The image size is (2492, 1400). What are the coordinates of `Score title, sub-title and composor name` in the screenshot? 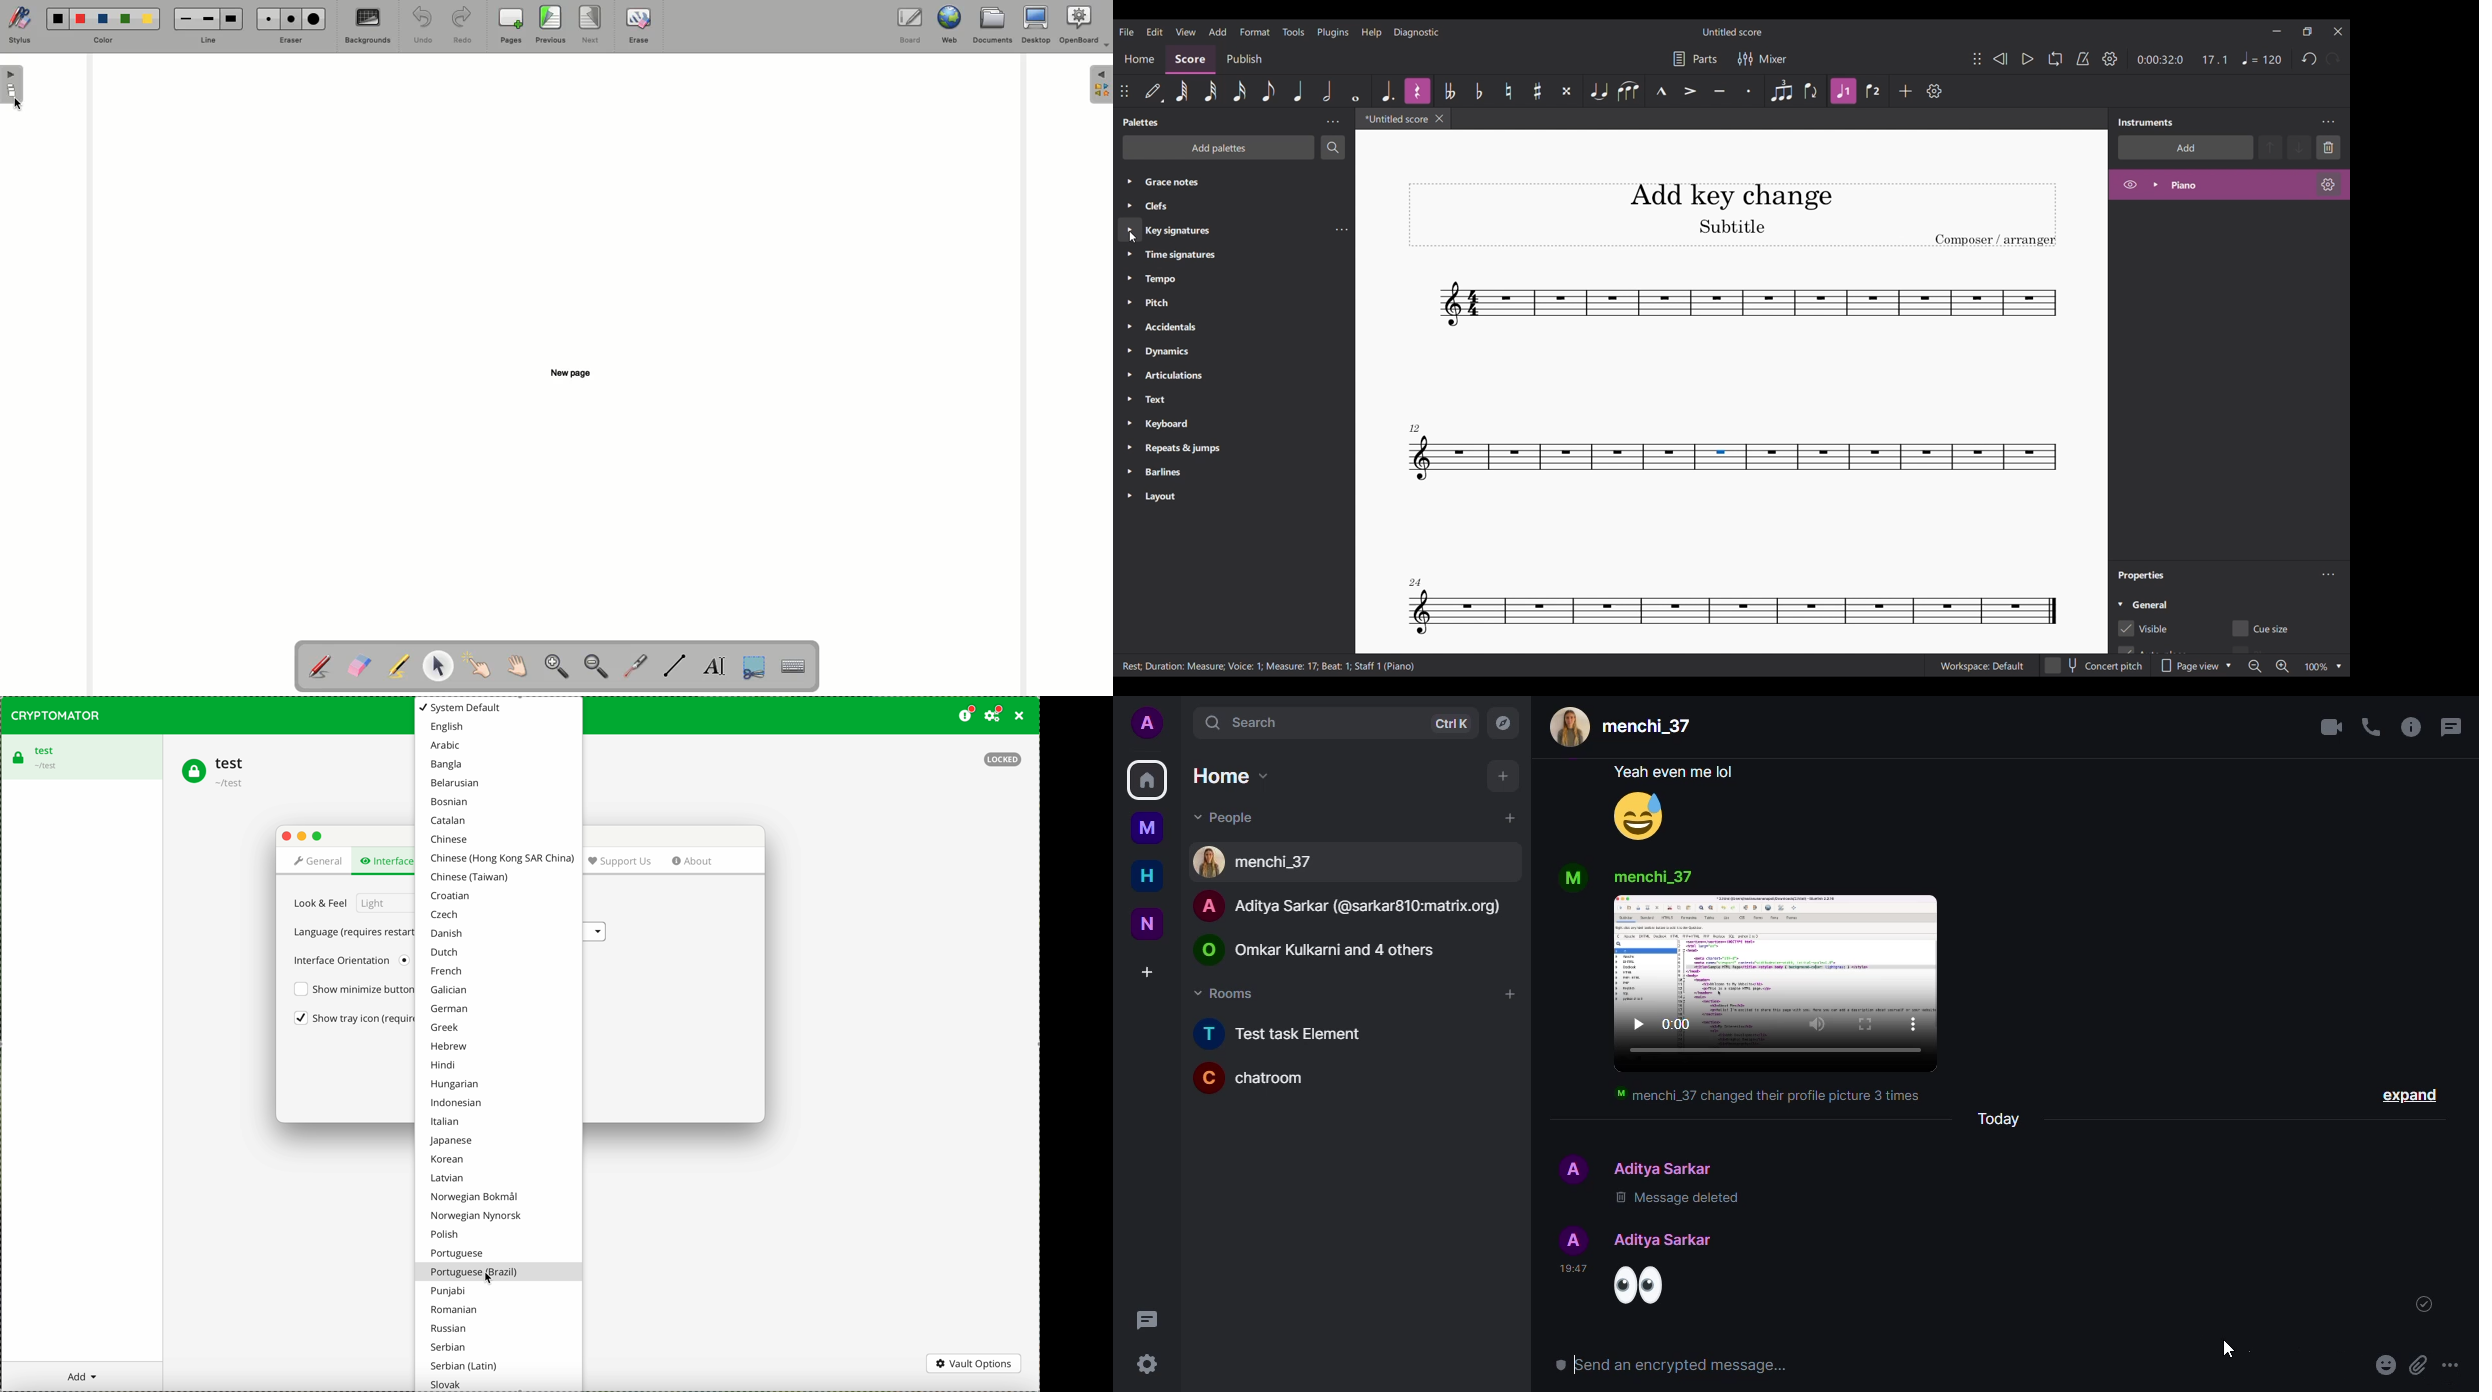 It's located at (1733, 215).